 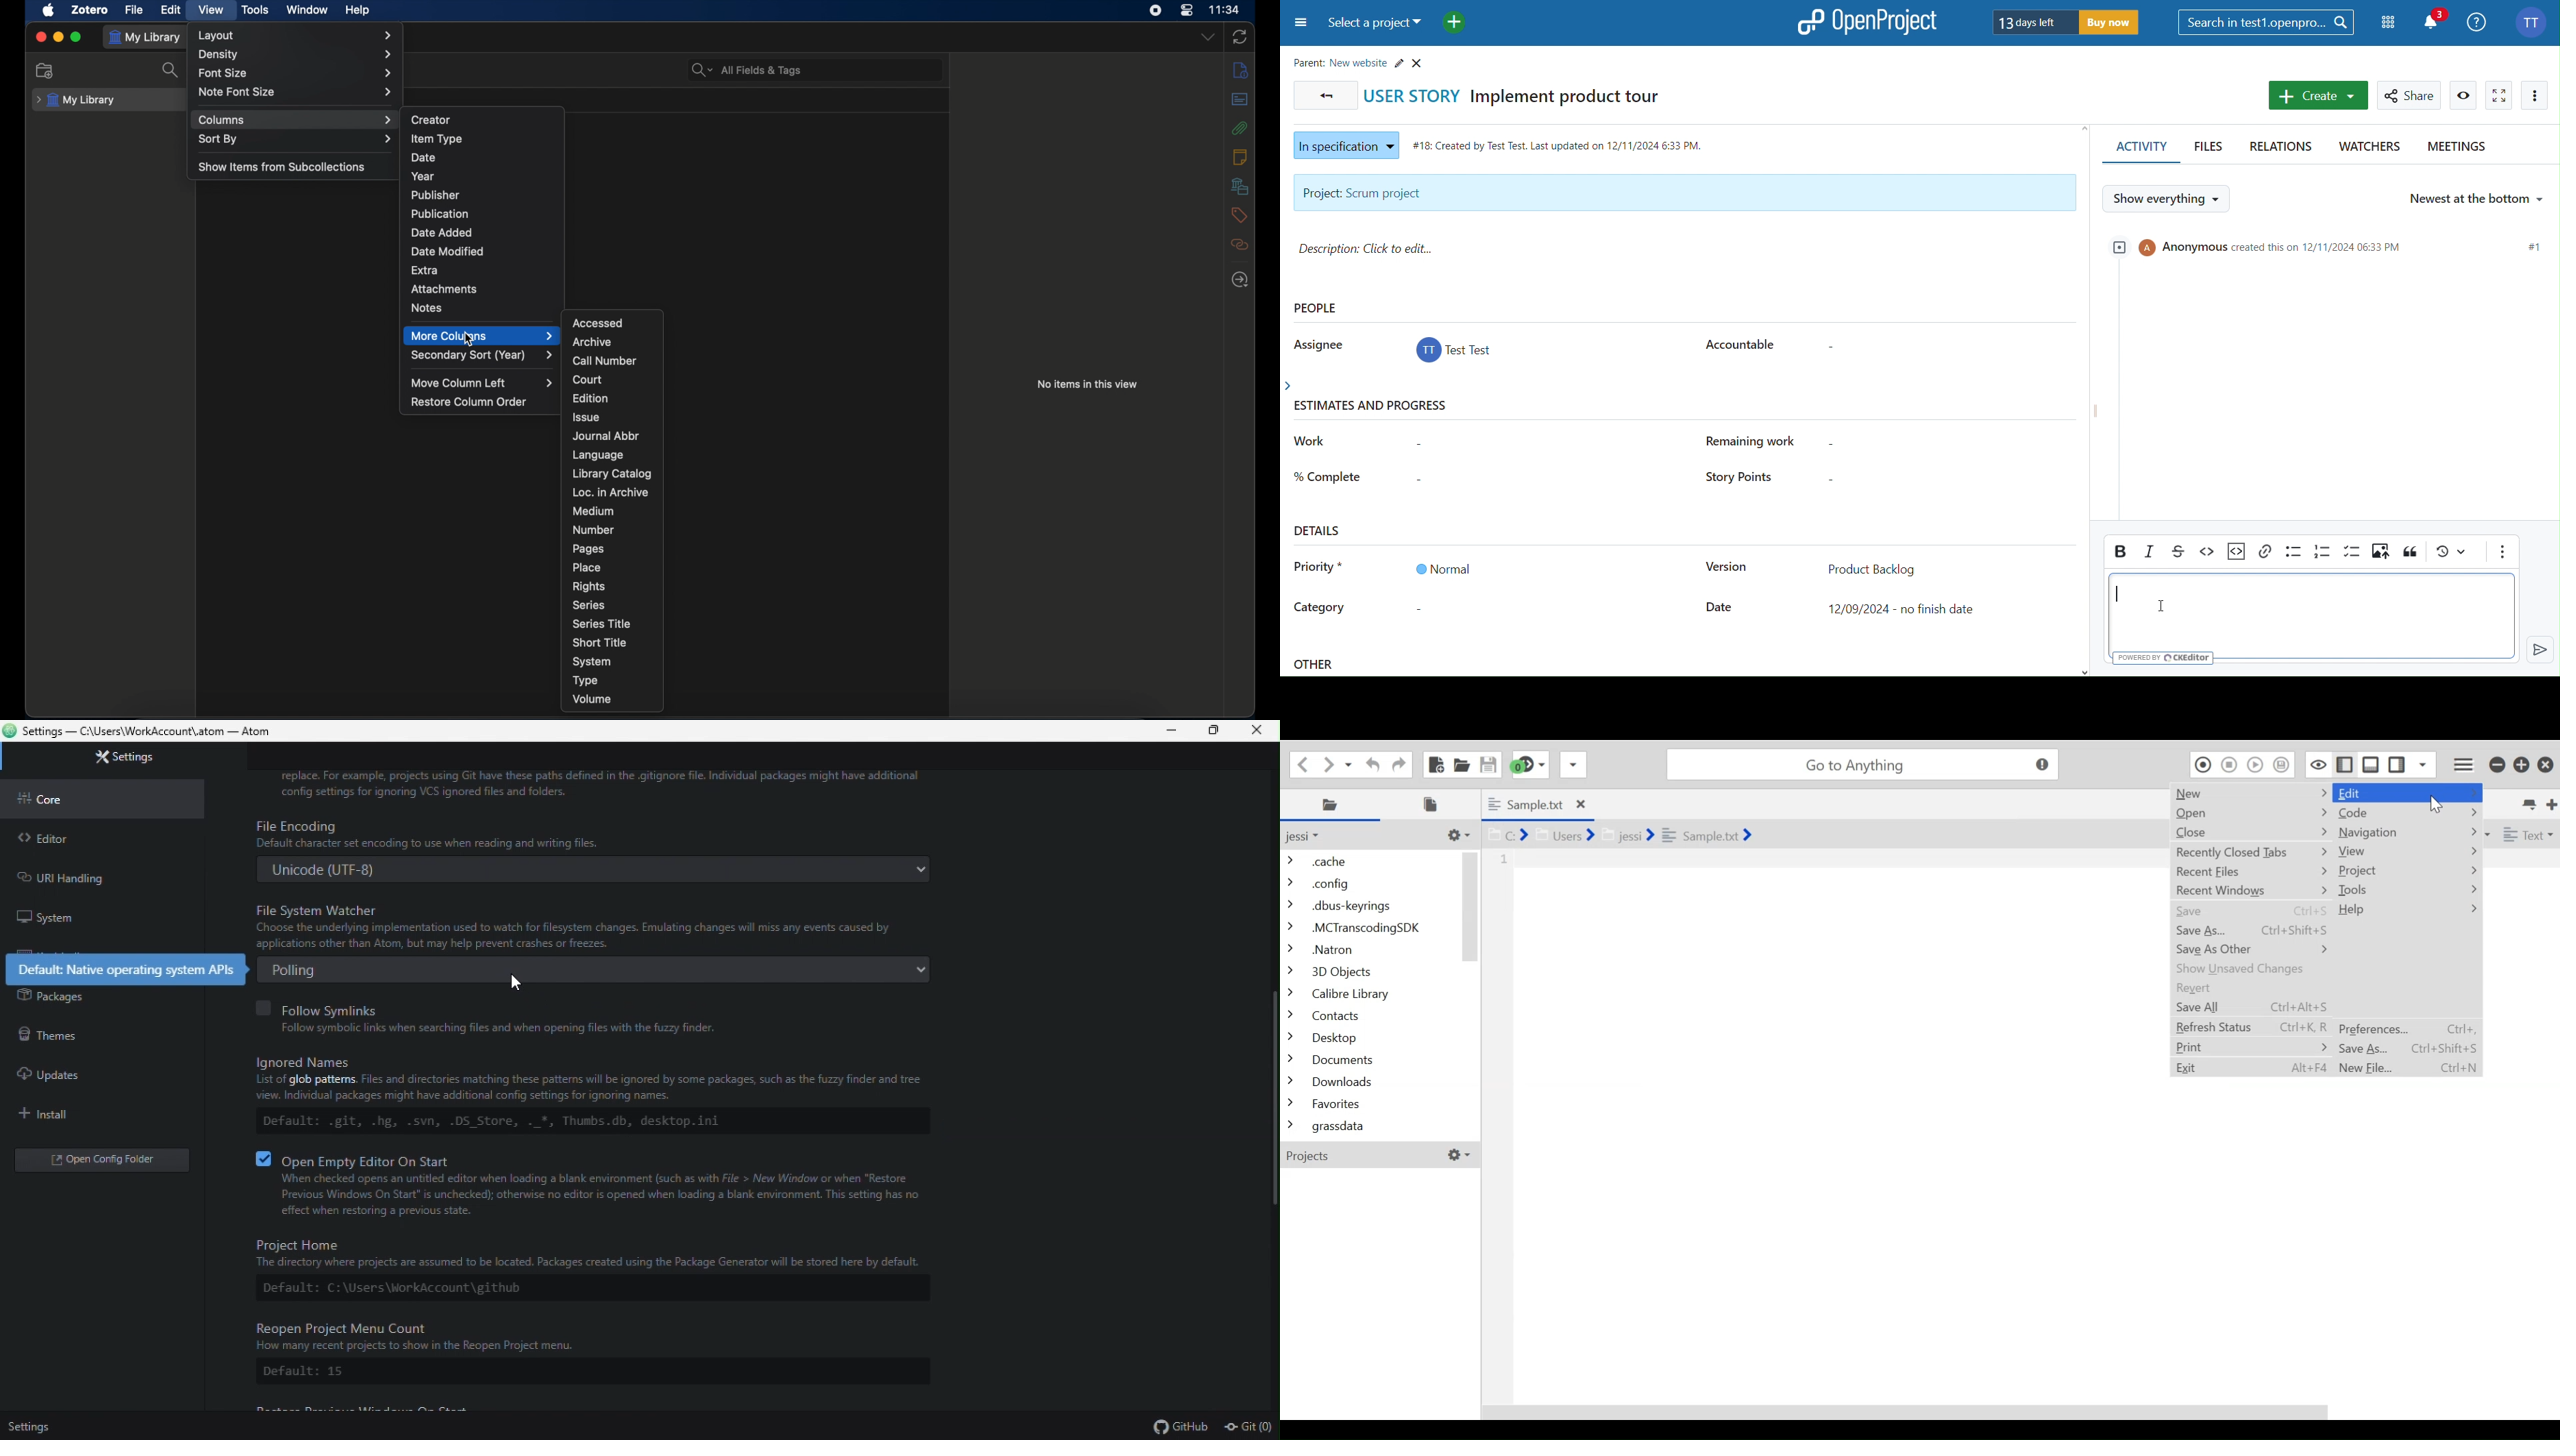 I want to click on setings, so click(x=27, y=1427).